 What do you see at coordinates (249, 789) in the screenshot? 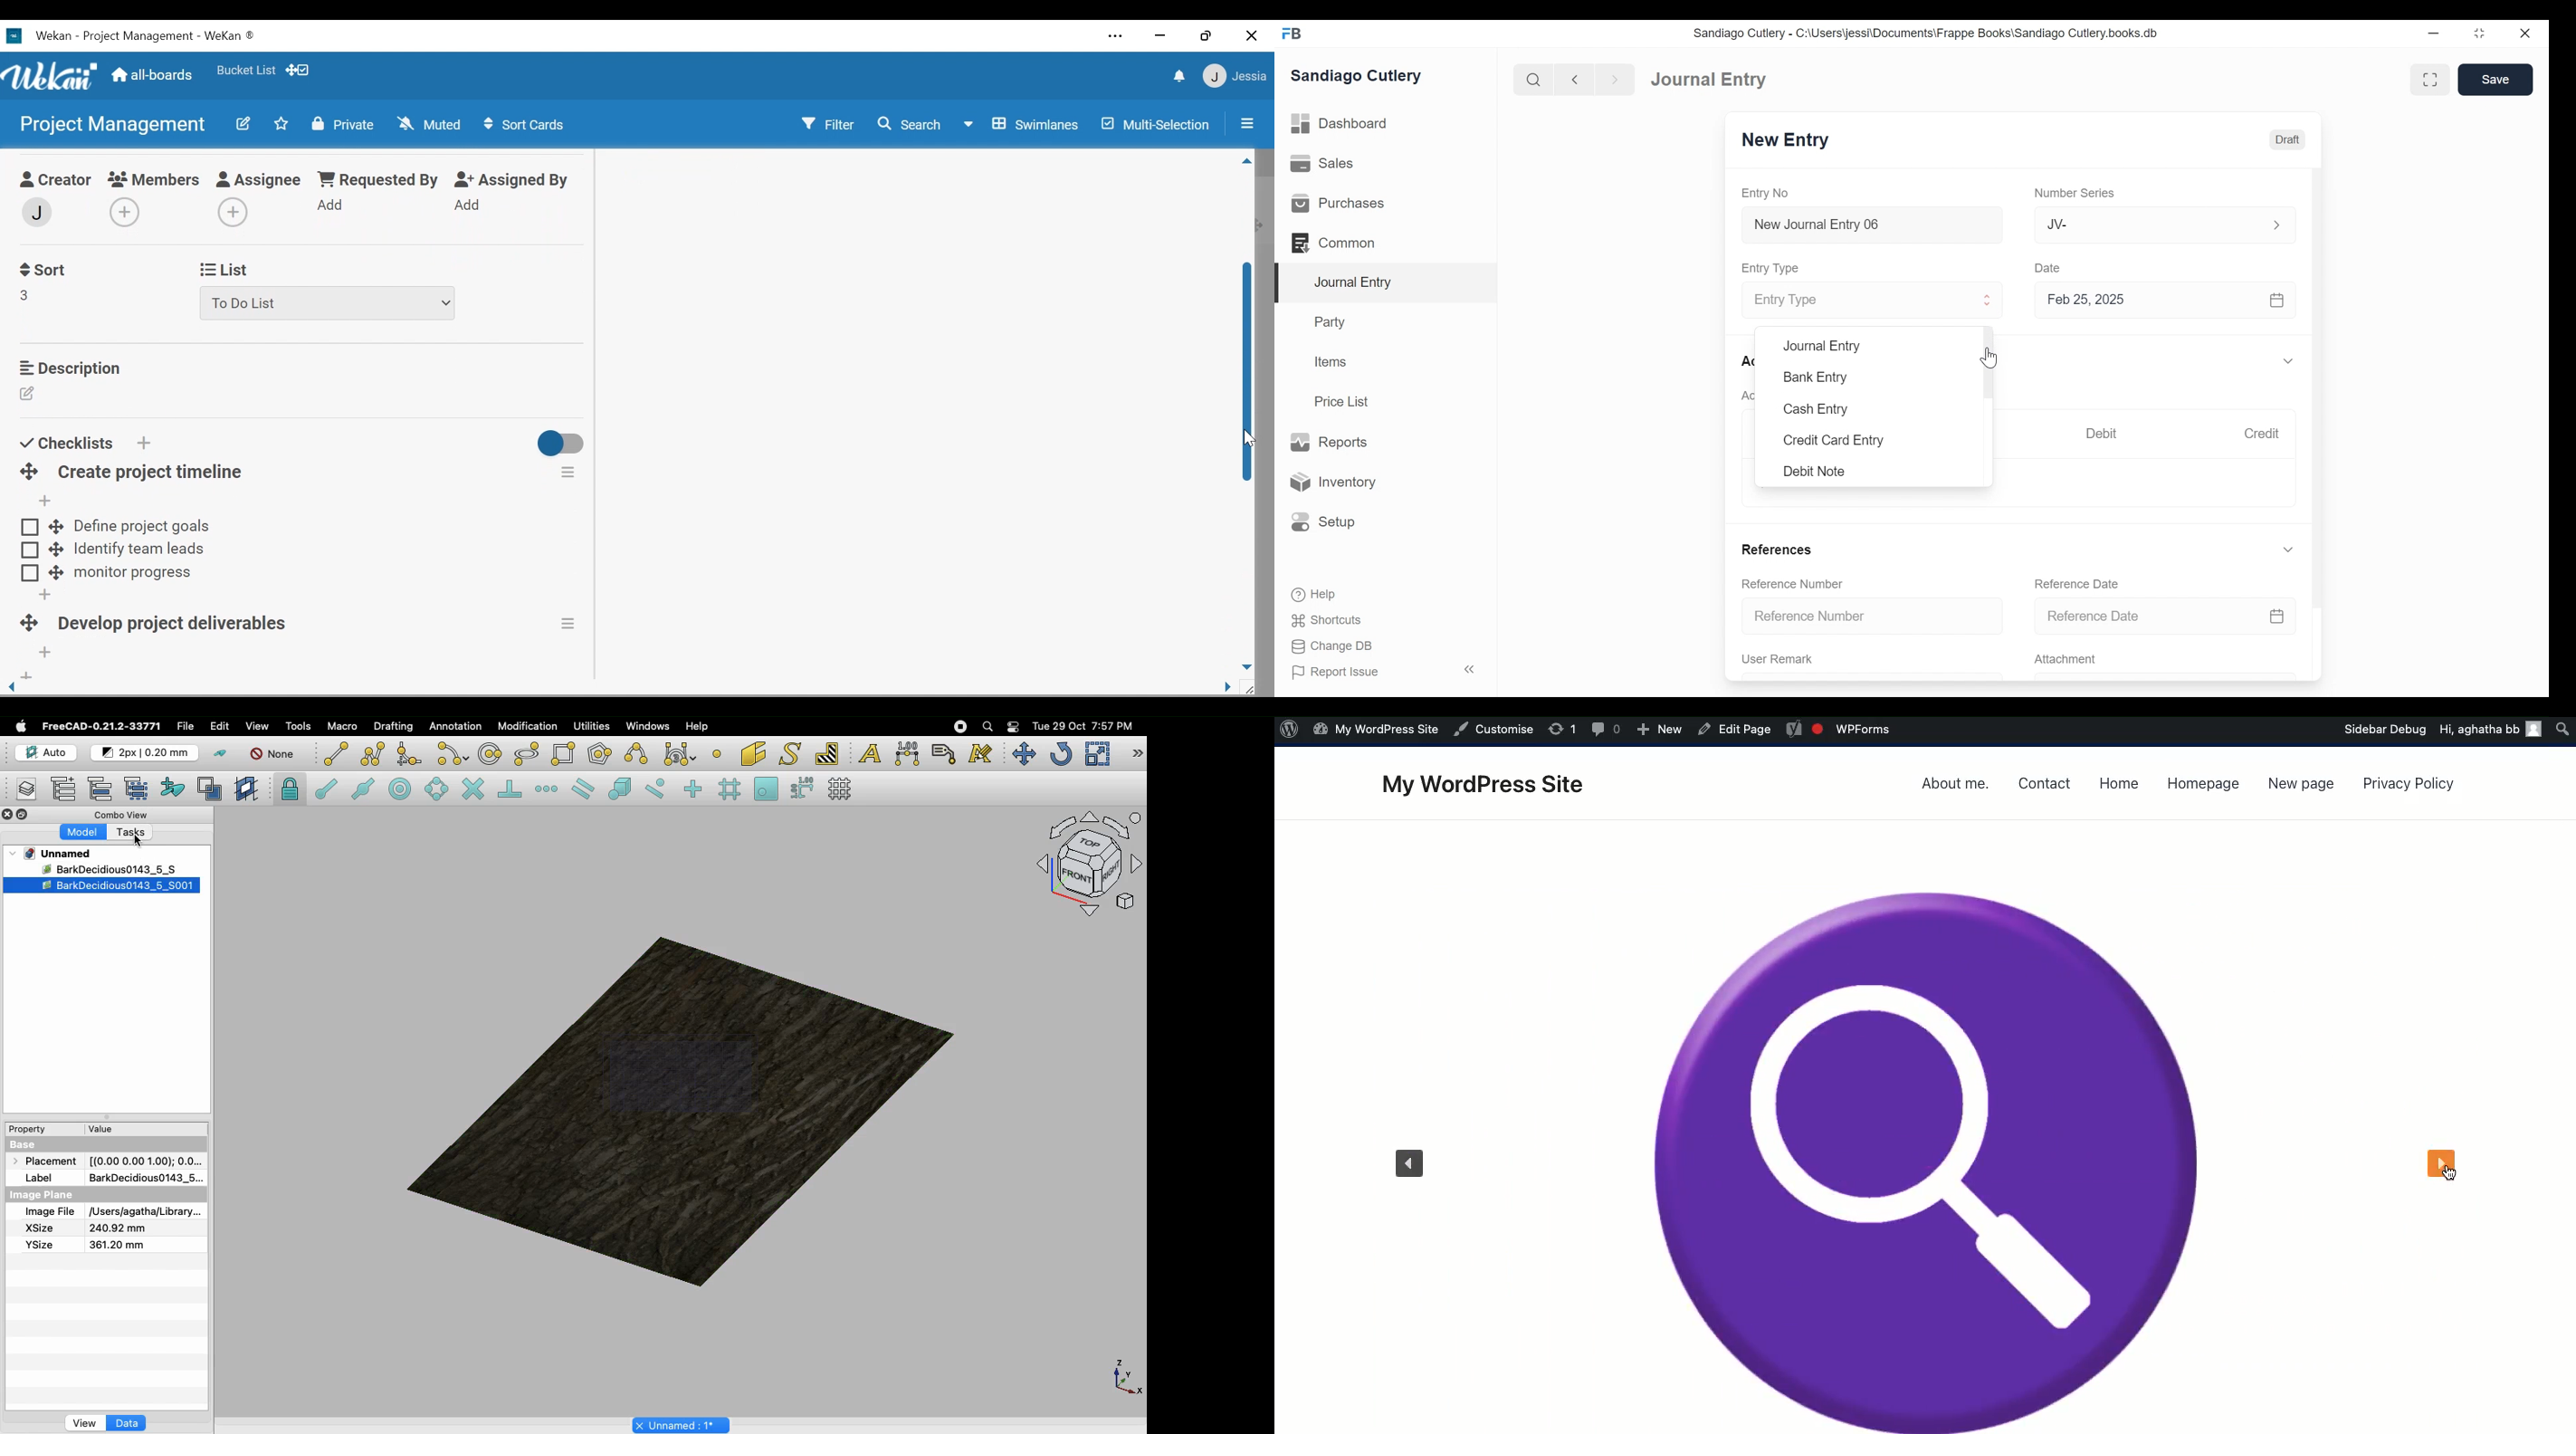
I see `Create working plane proxy` at bounding box center [249, 789].